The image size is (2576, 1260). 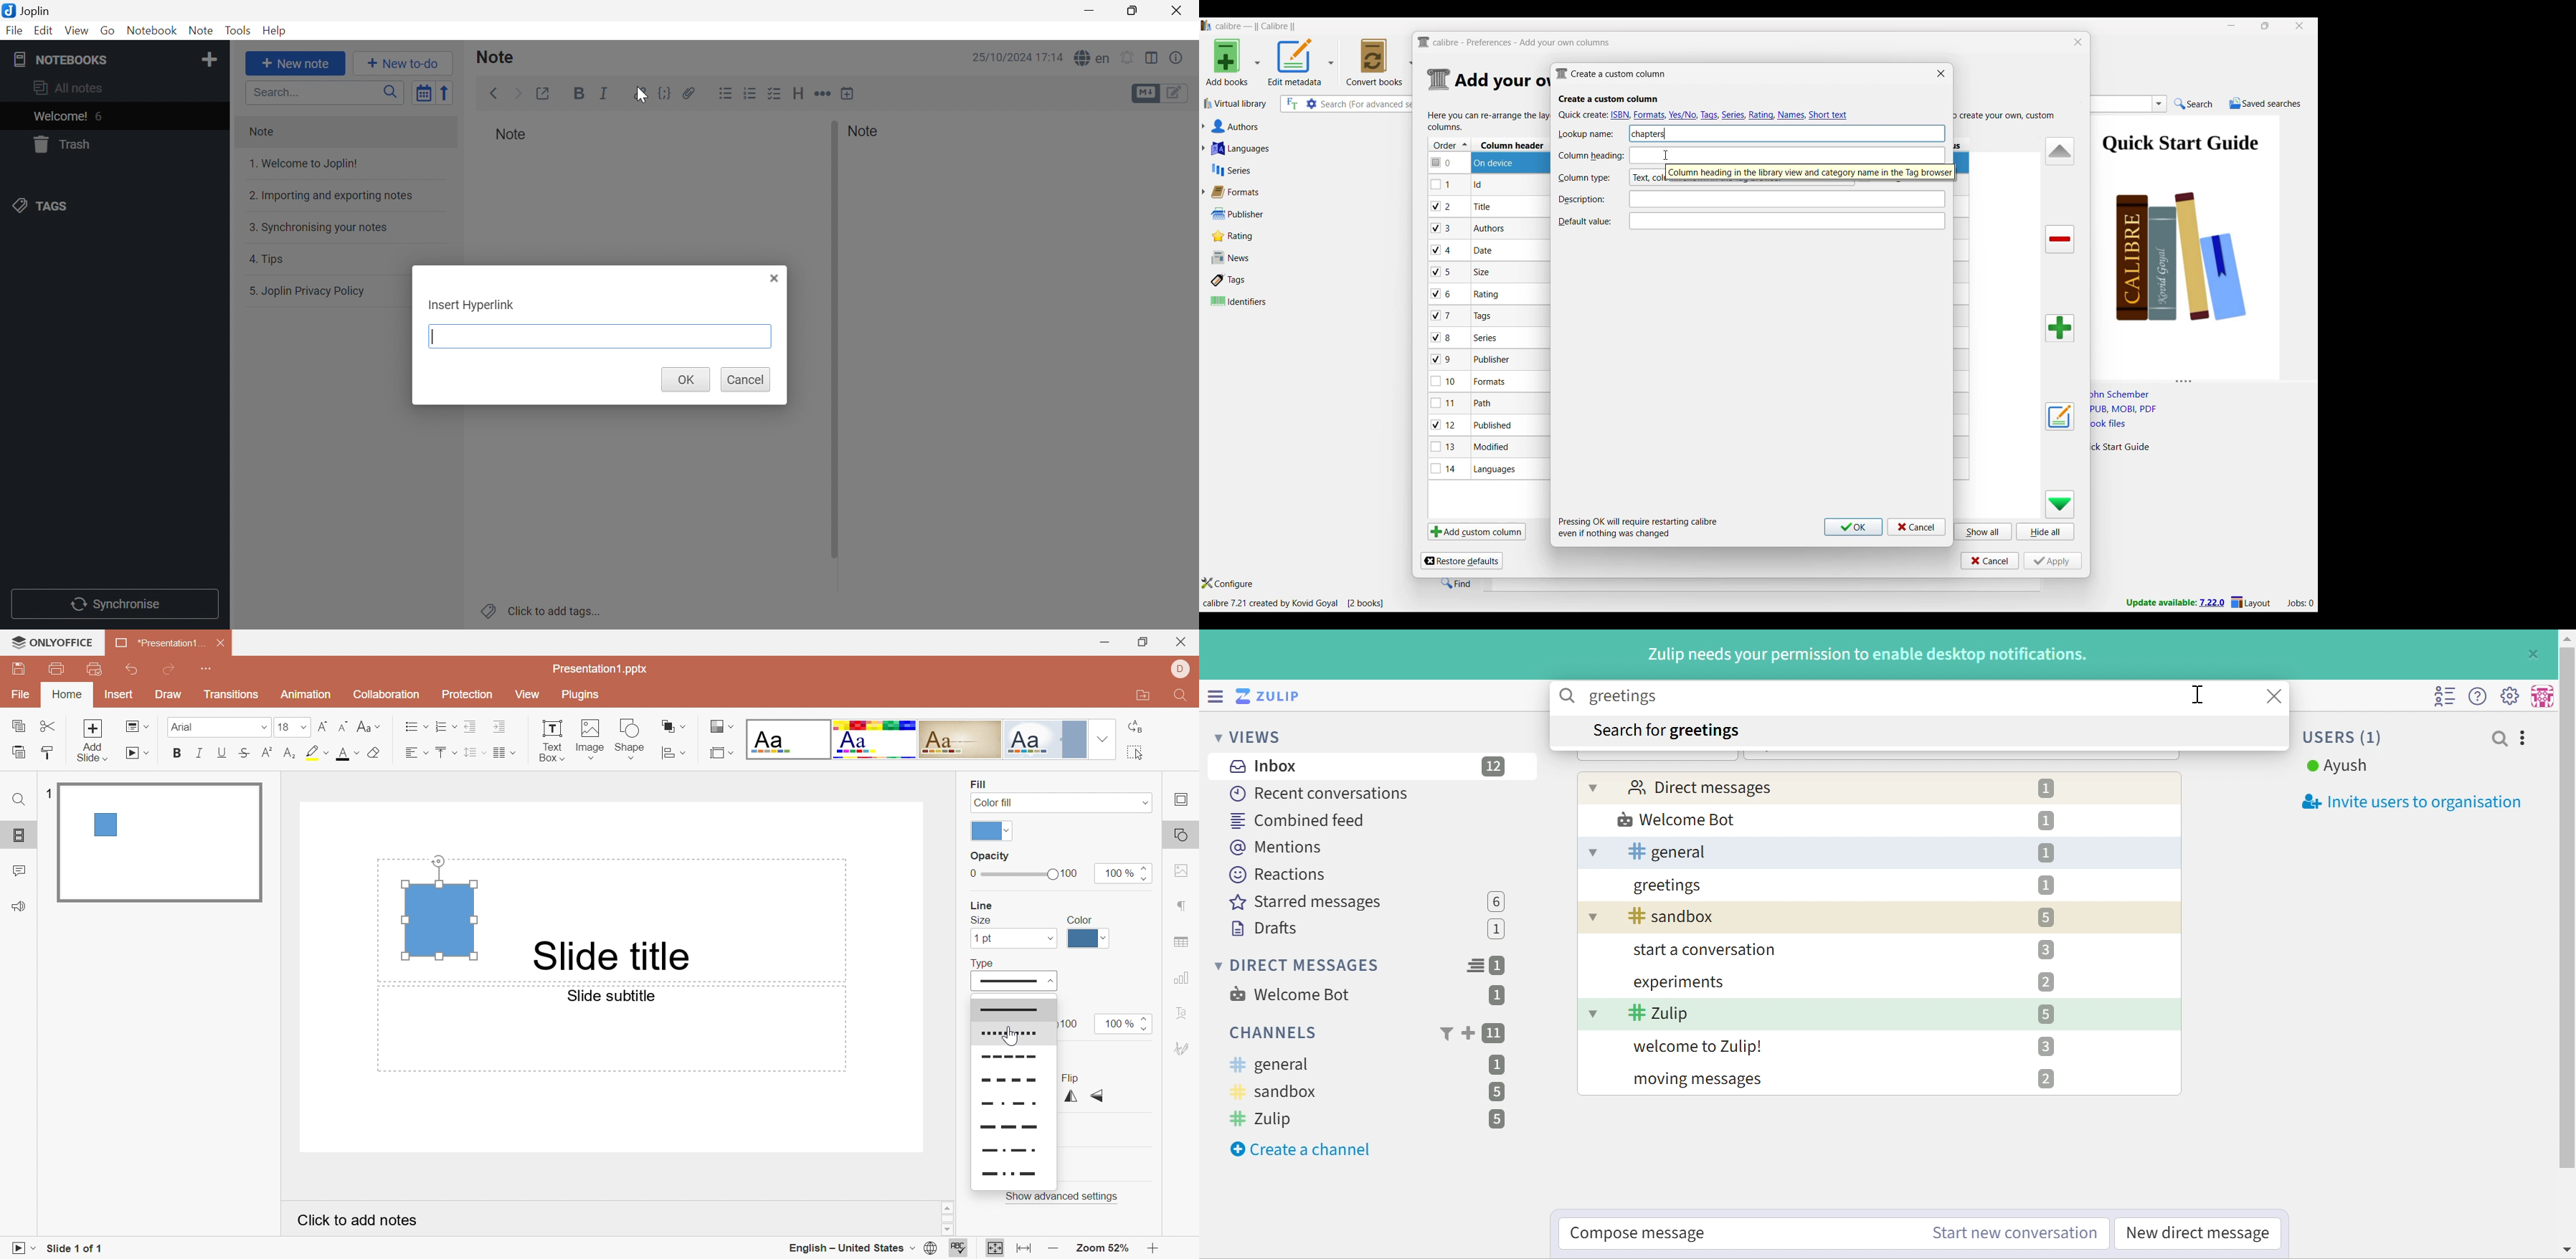 I want to click on Reverse sort order, so click(x=448, y=93).